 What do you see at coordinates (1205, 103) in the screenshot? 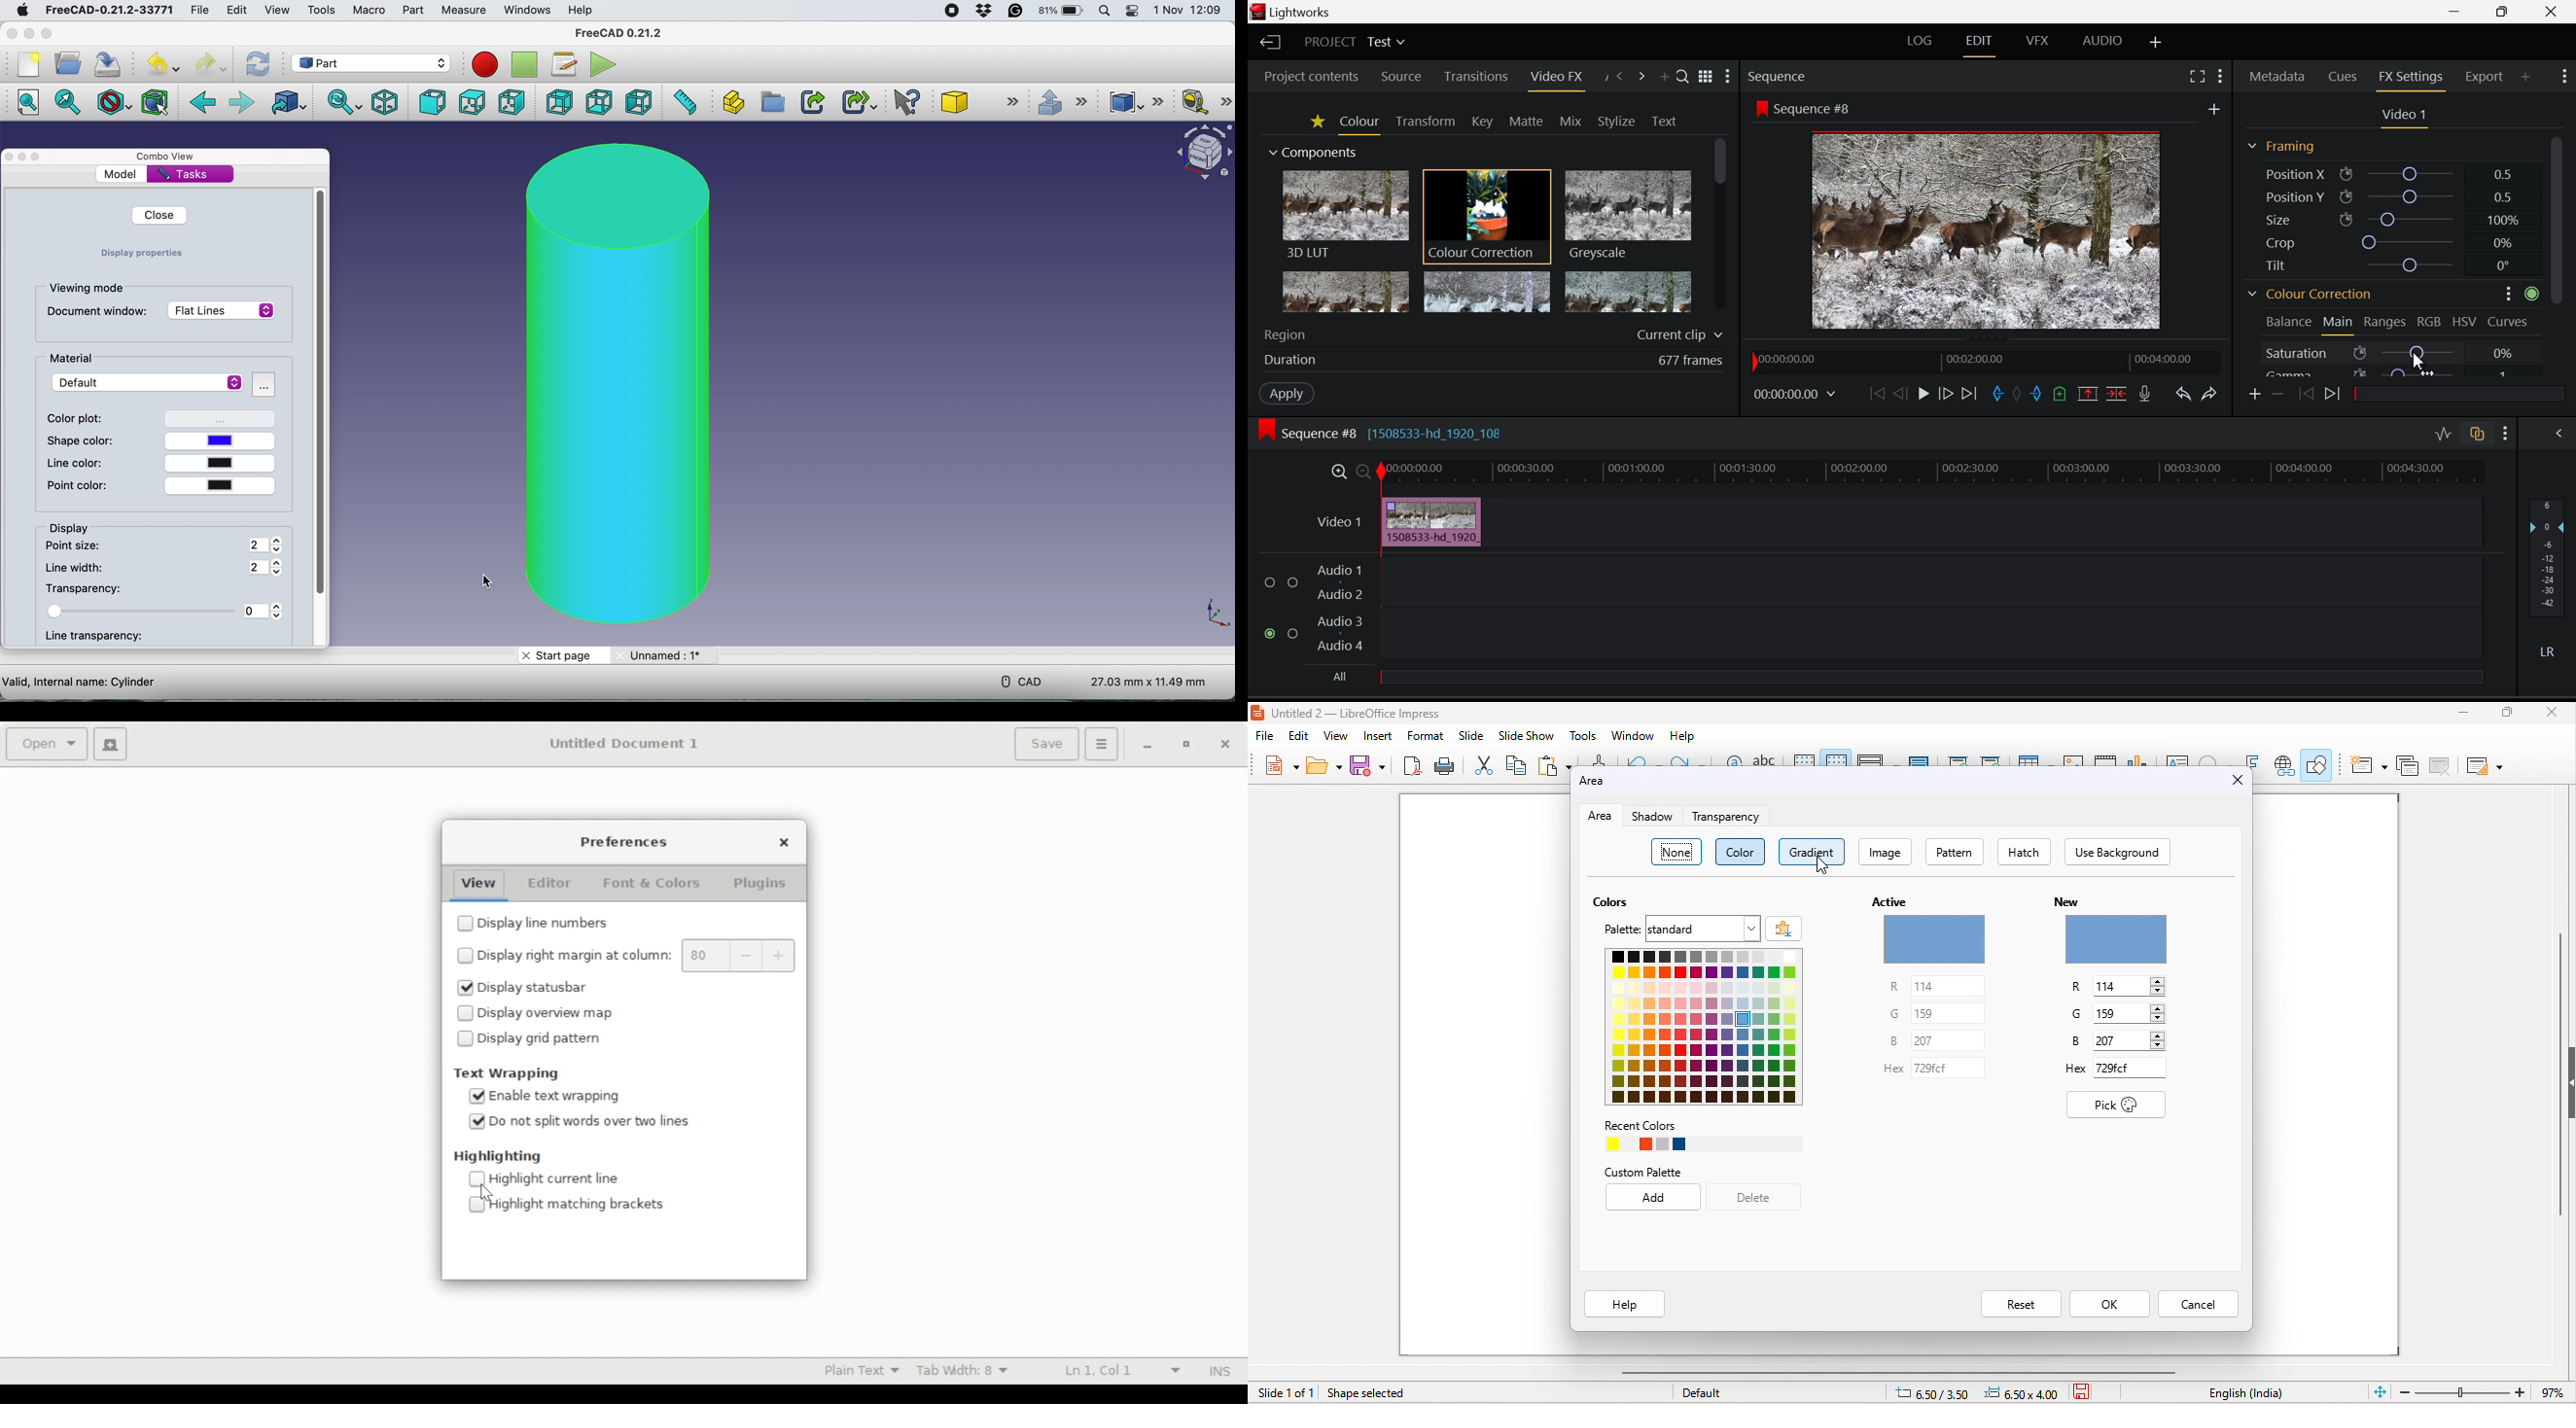
I see `measure linear` at bounding box center [1205, 103].